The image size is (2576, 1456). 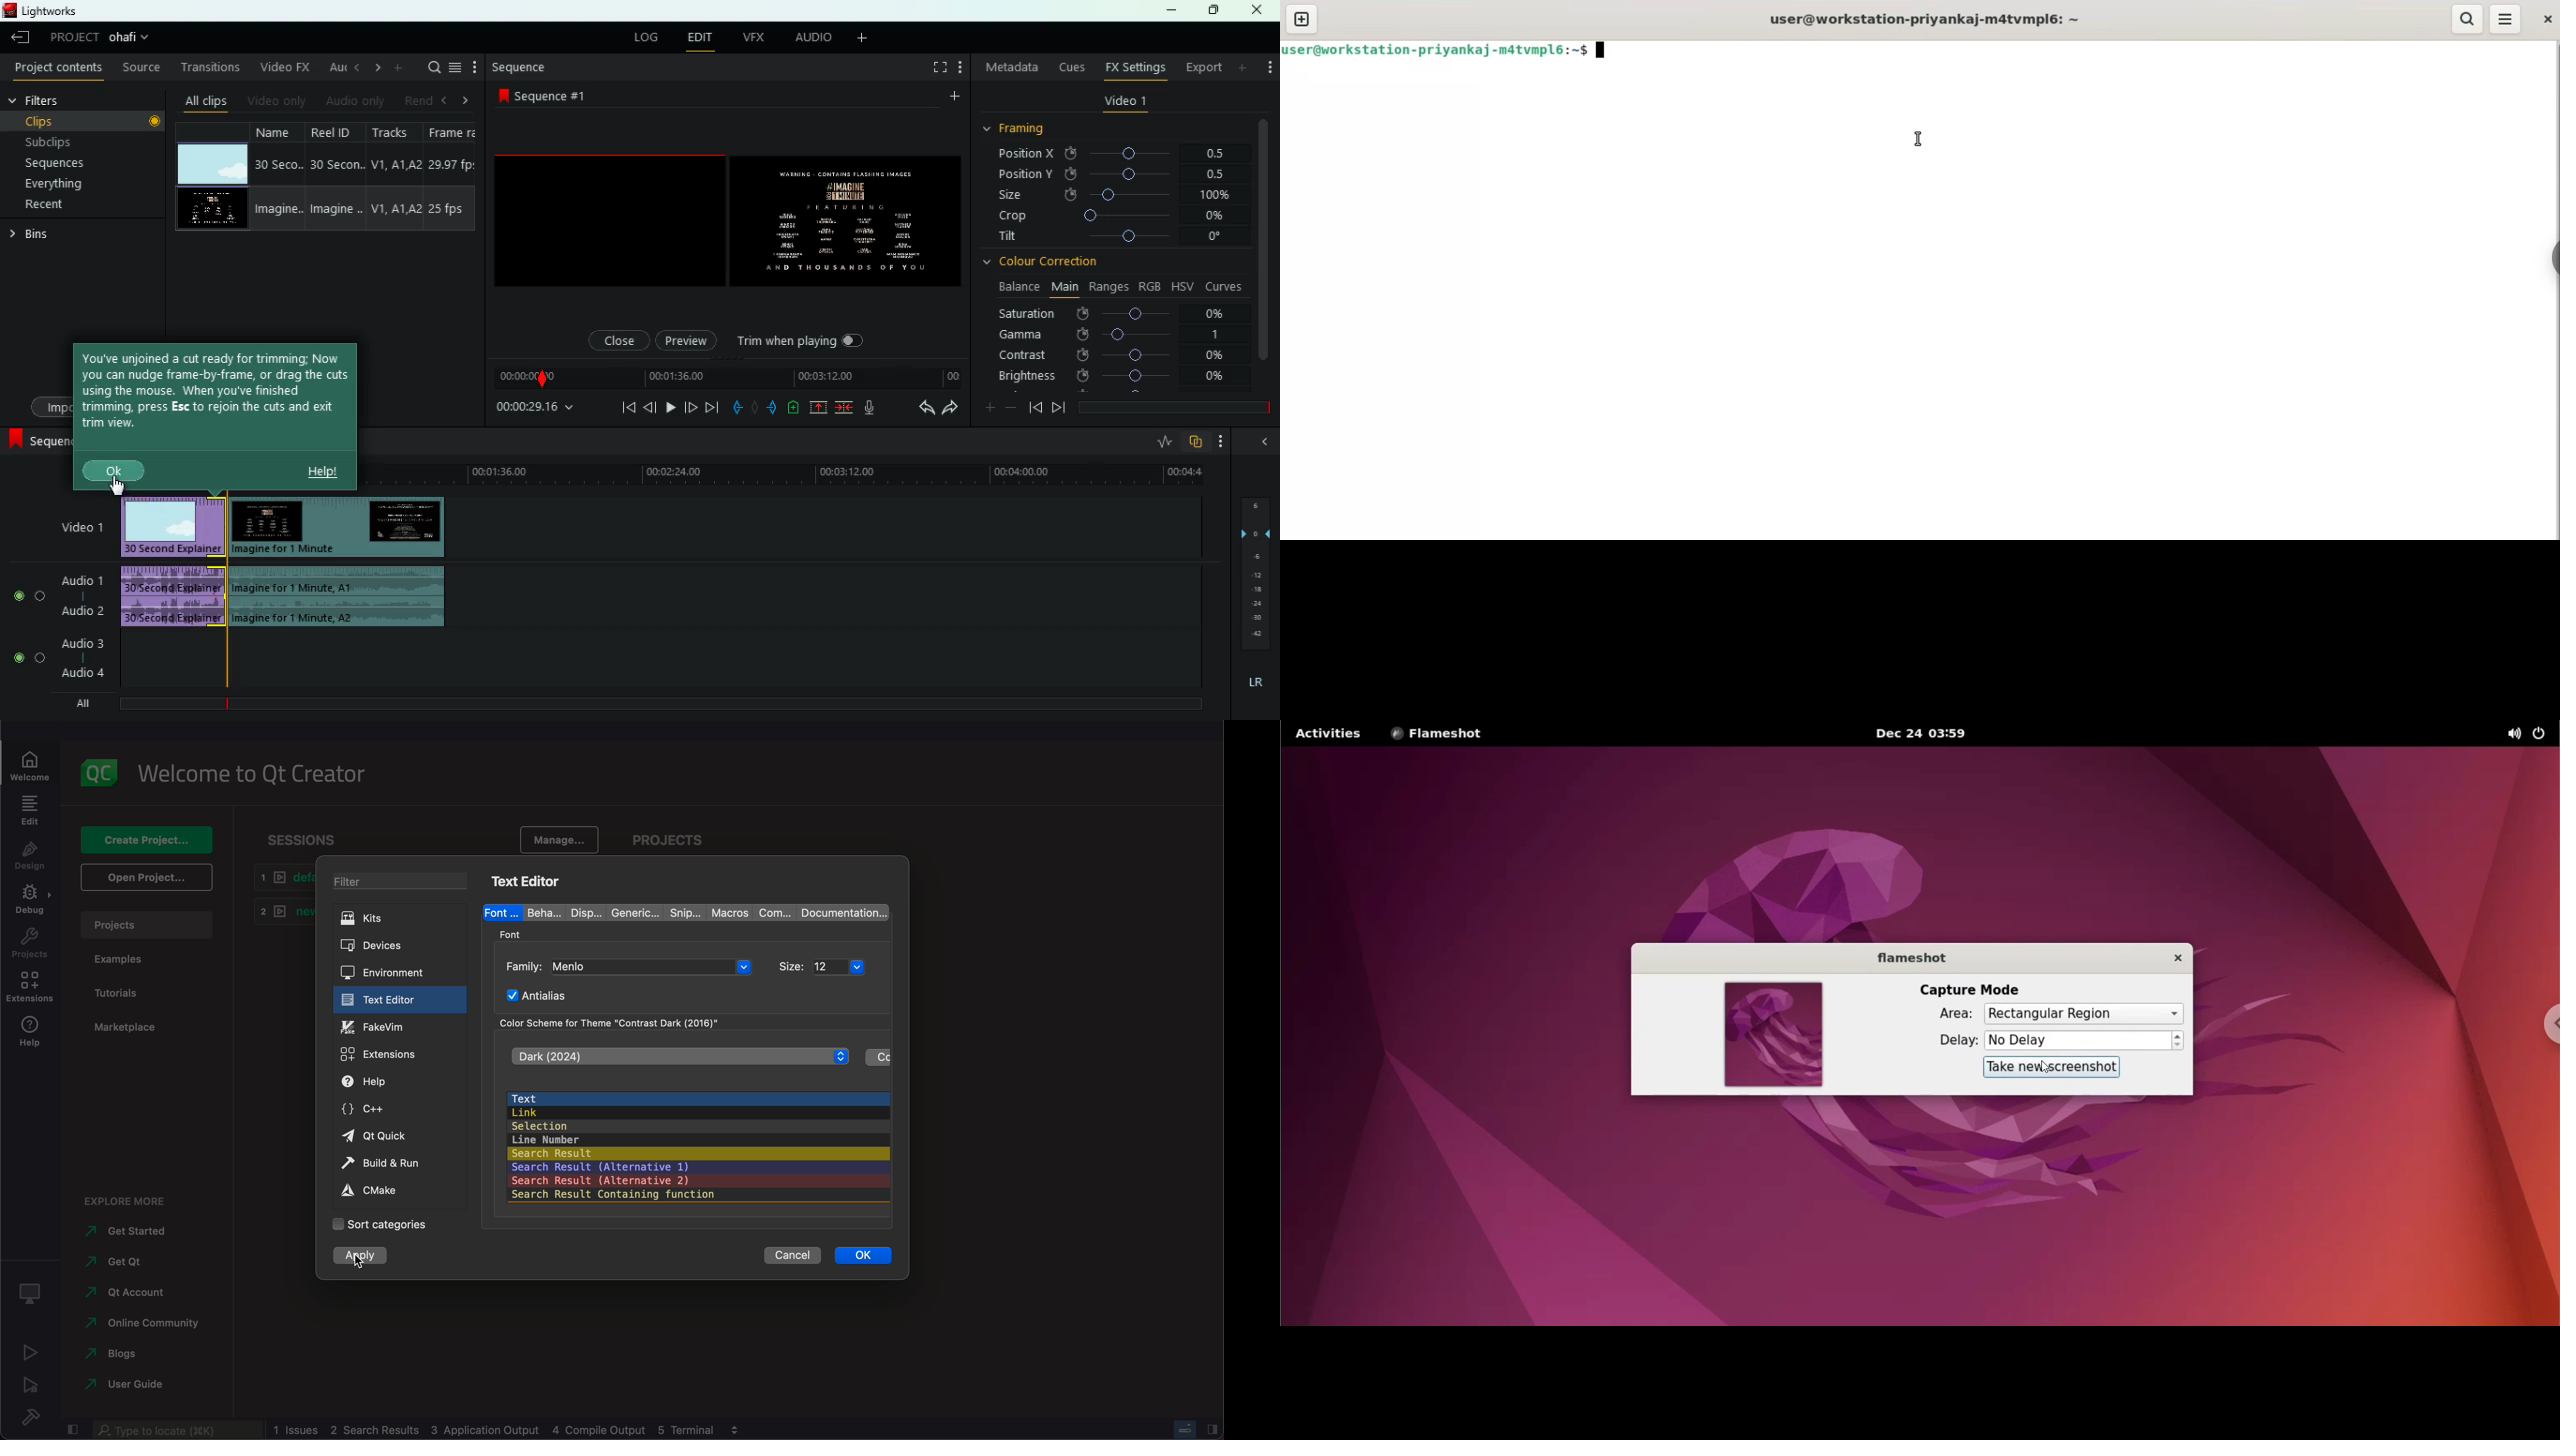 I want to click on audio 1, so click(x=85, y=580).